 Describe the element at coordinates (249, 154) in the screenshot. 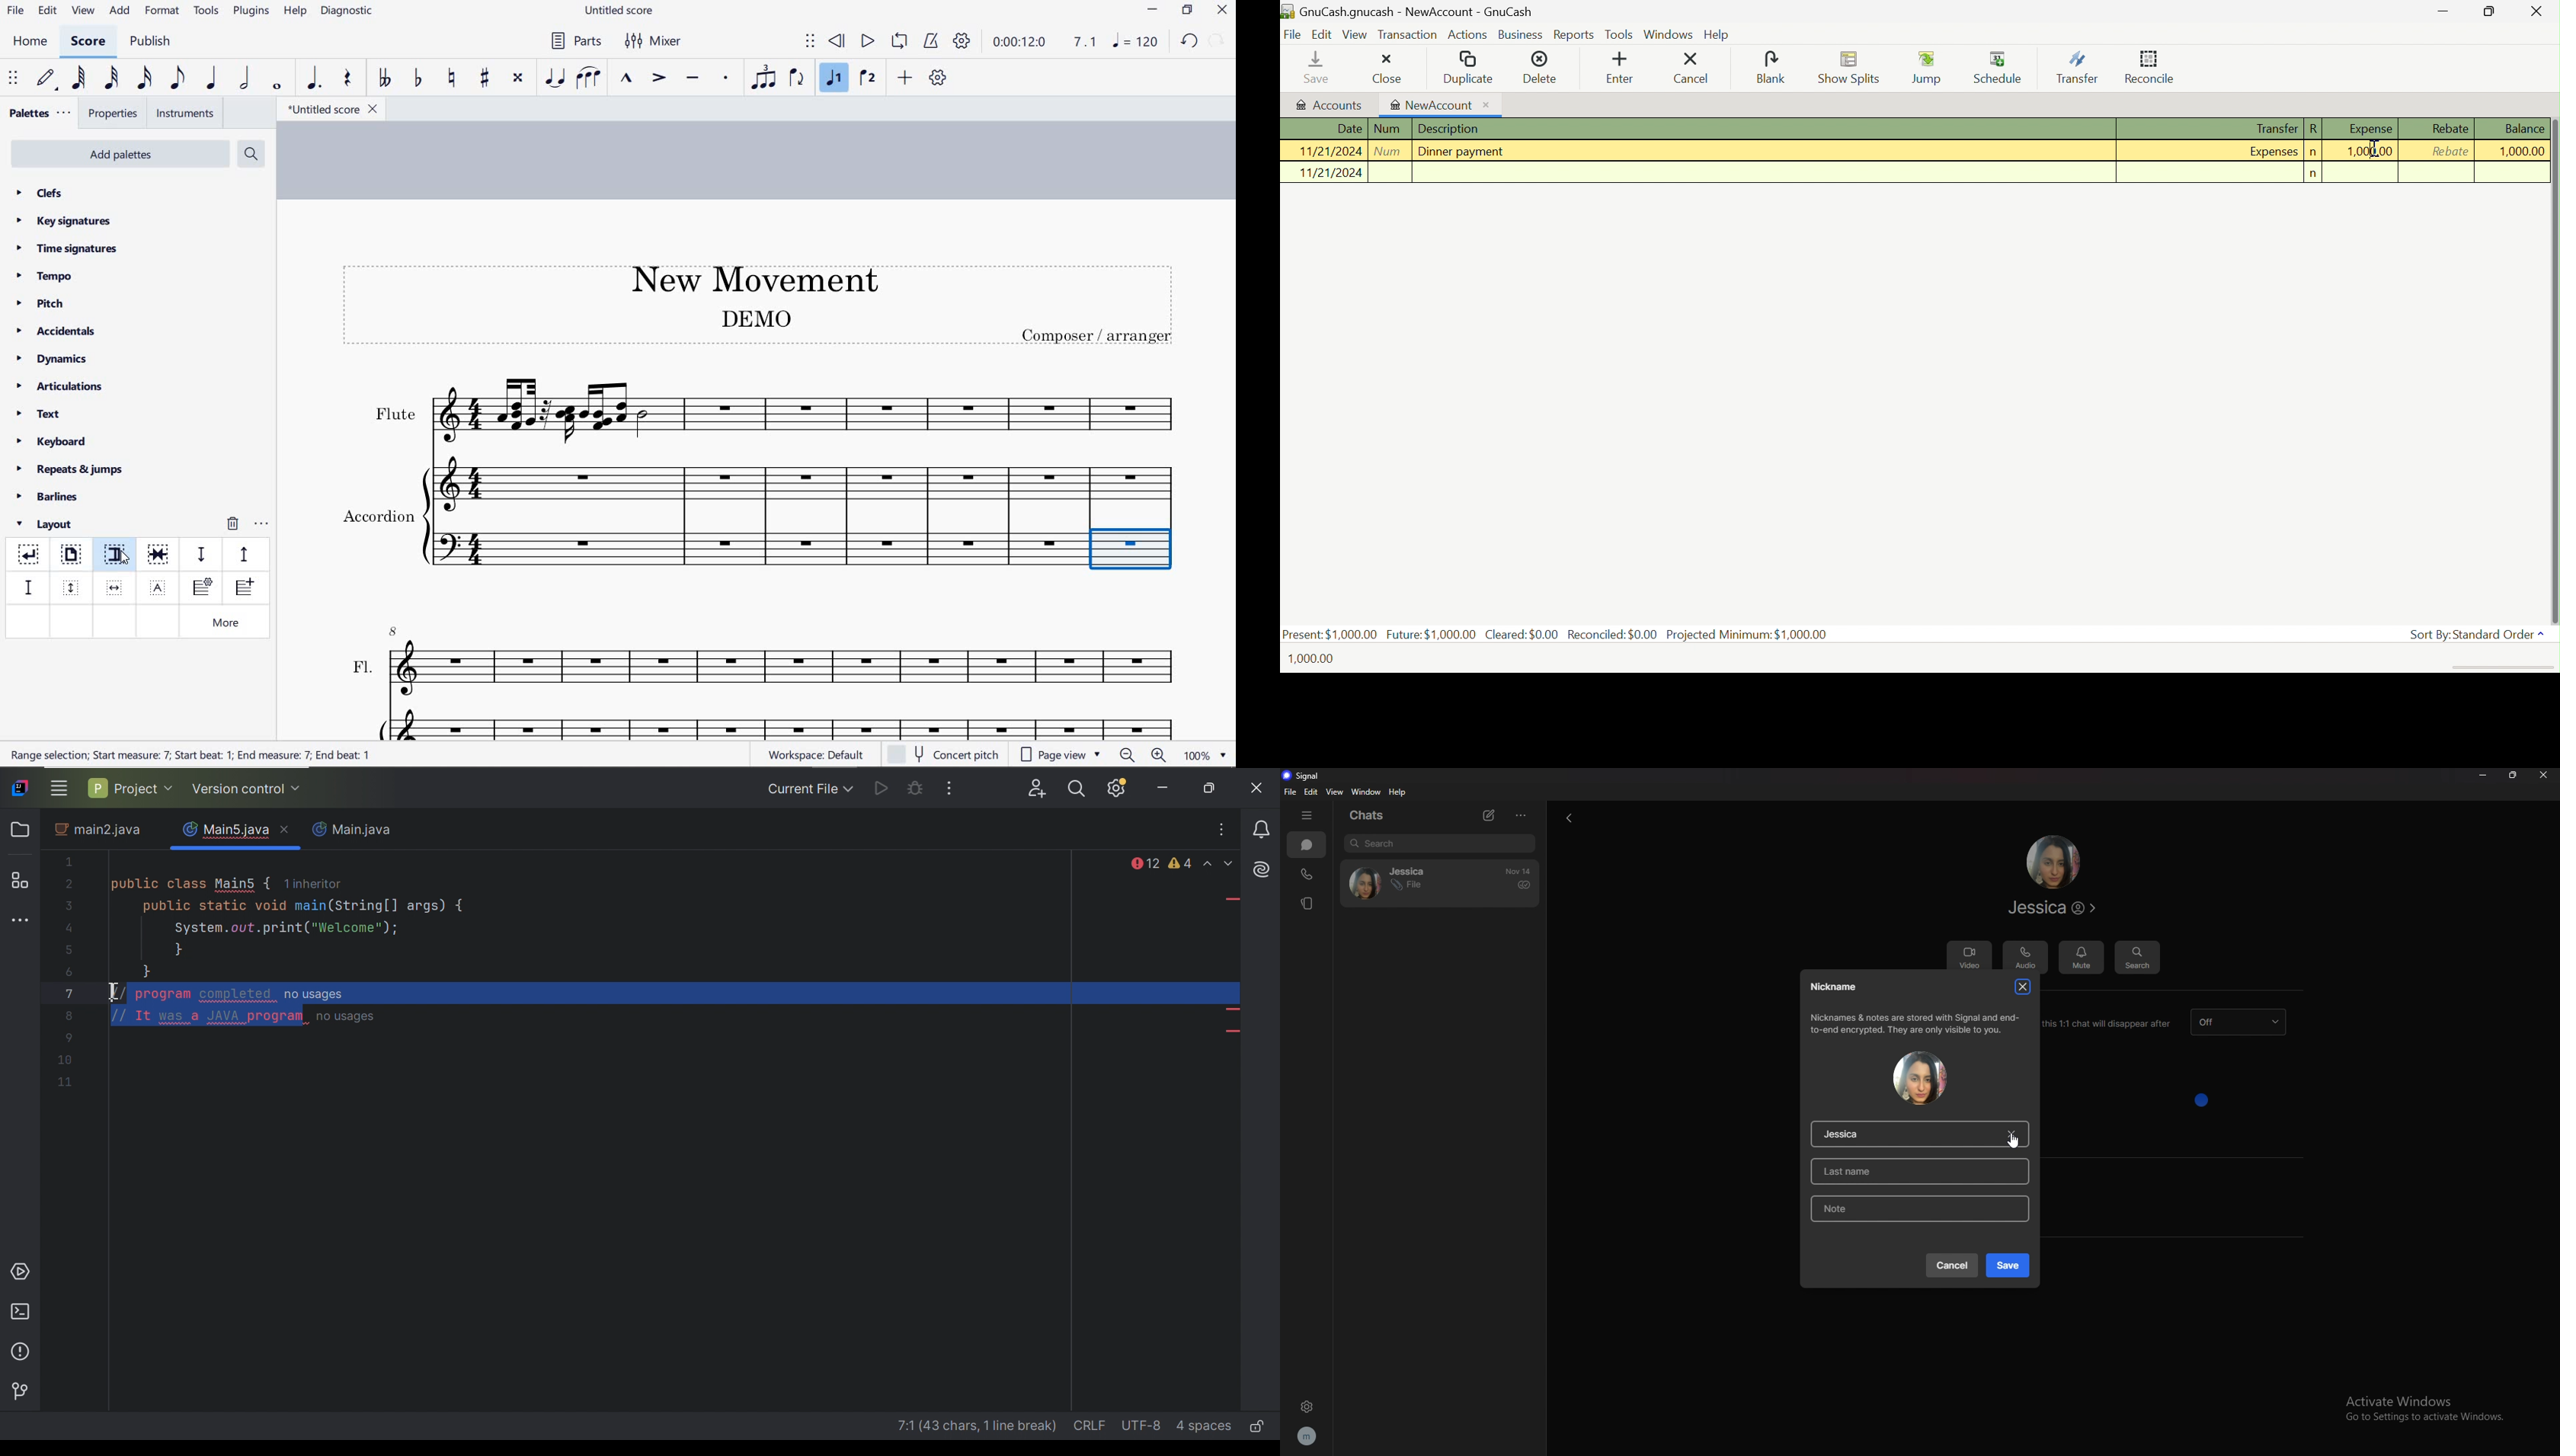

I see `search palettes` at that location.